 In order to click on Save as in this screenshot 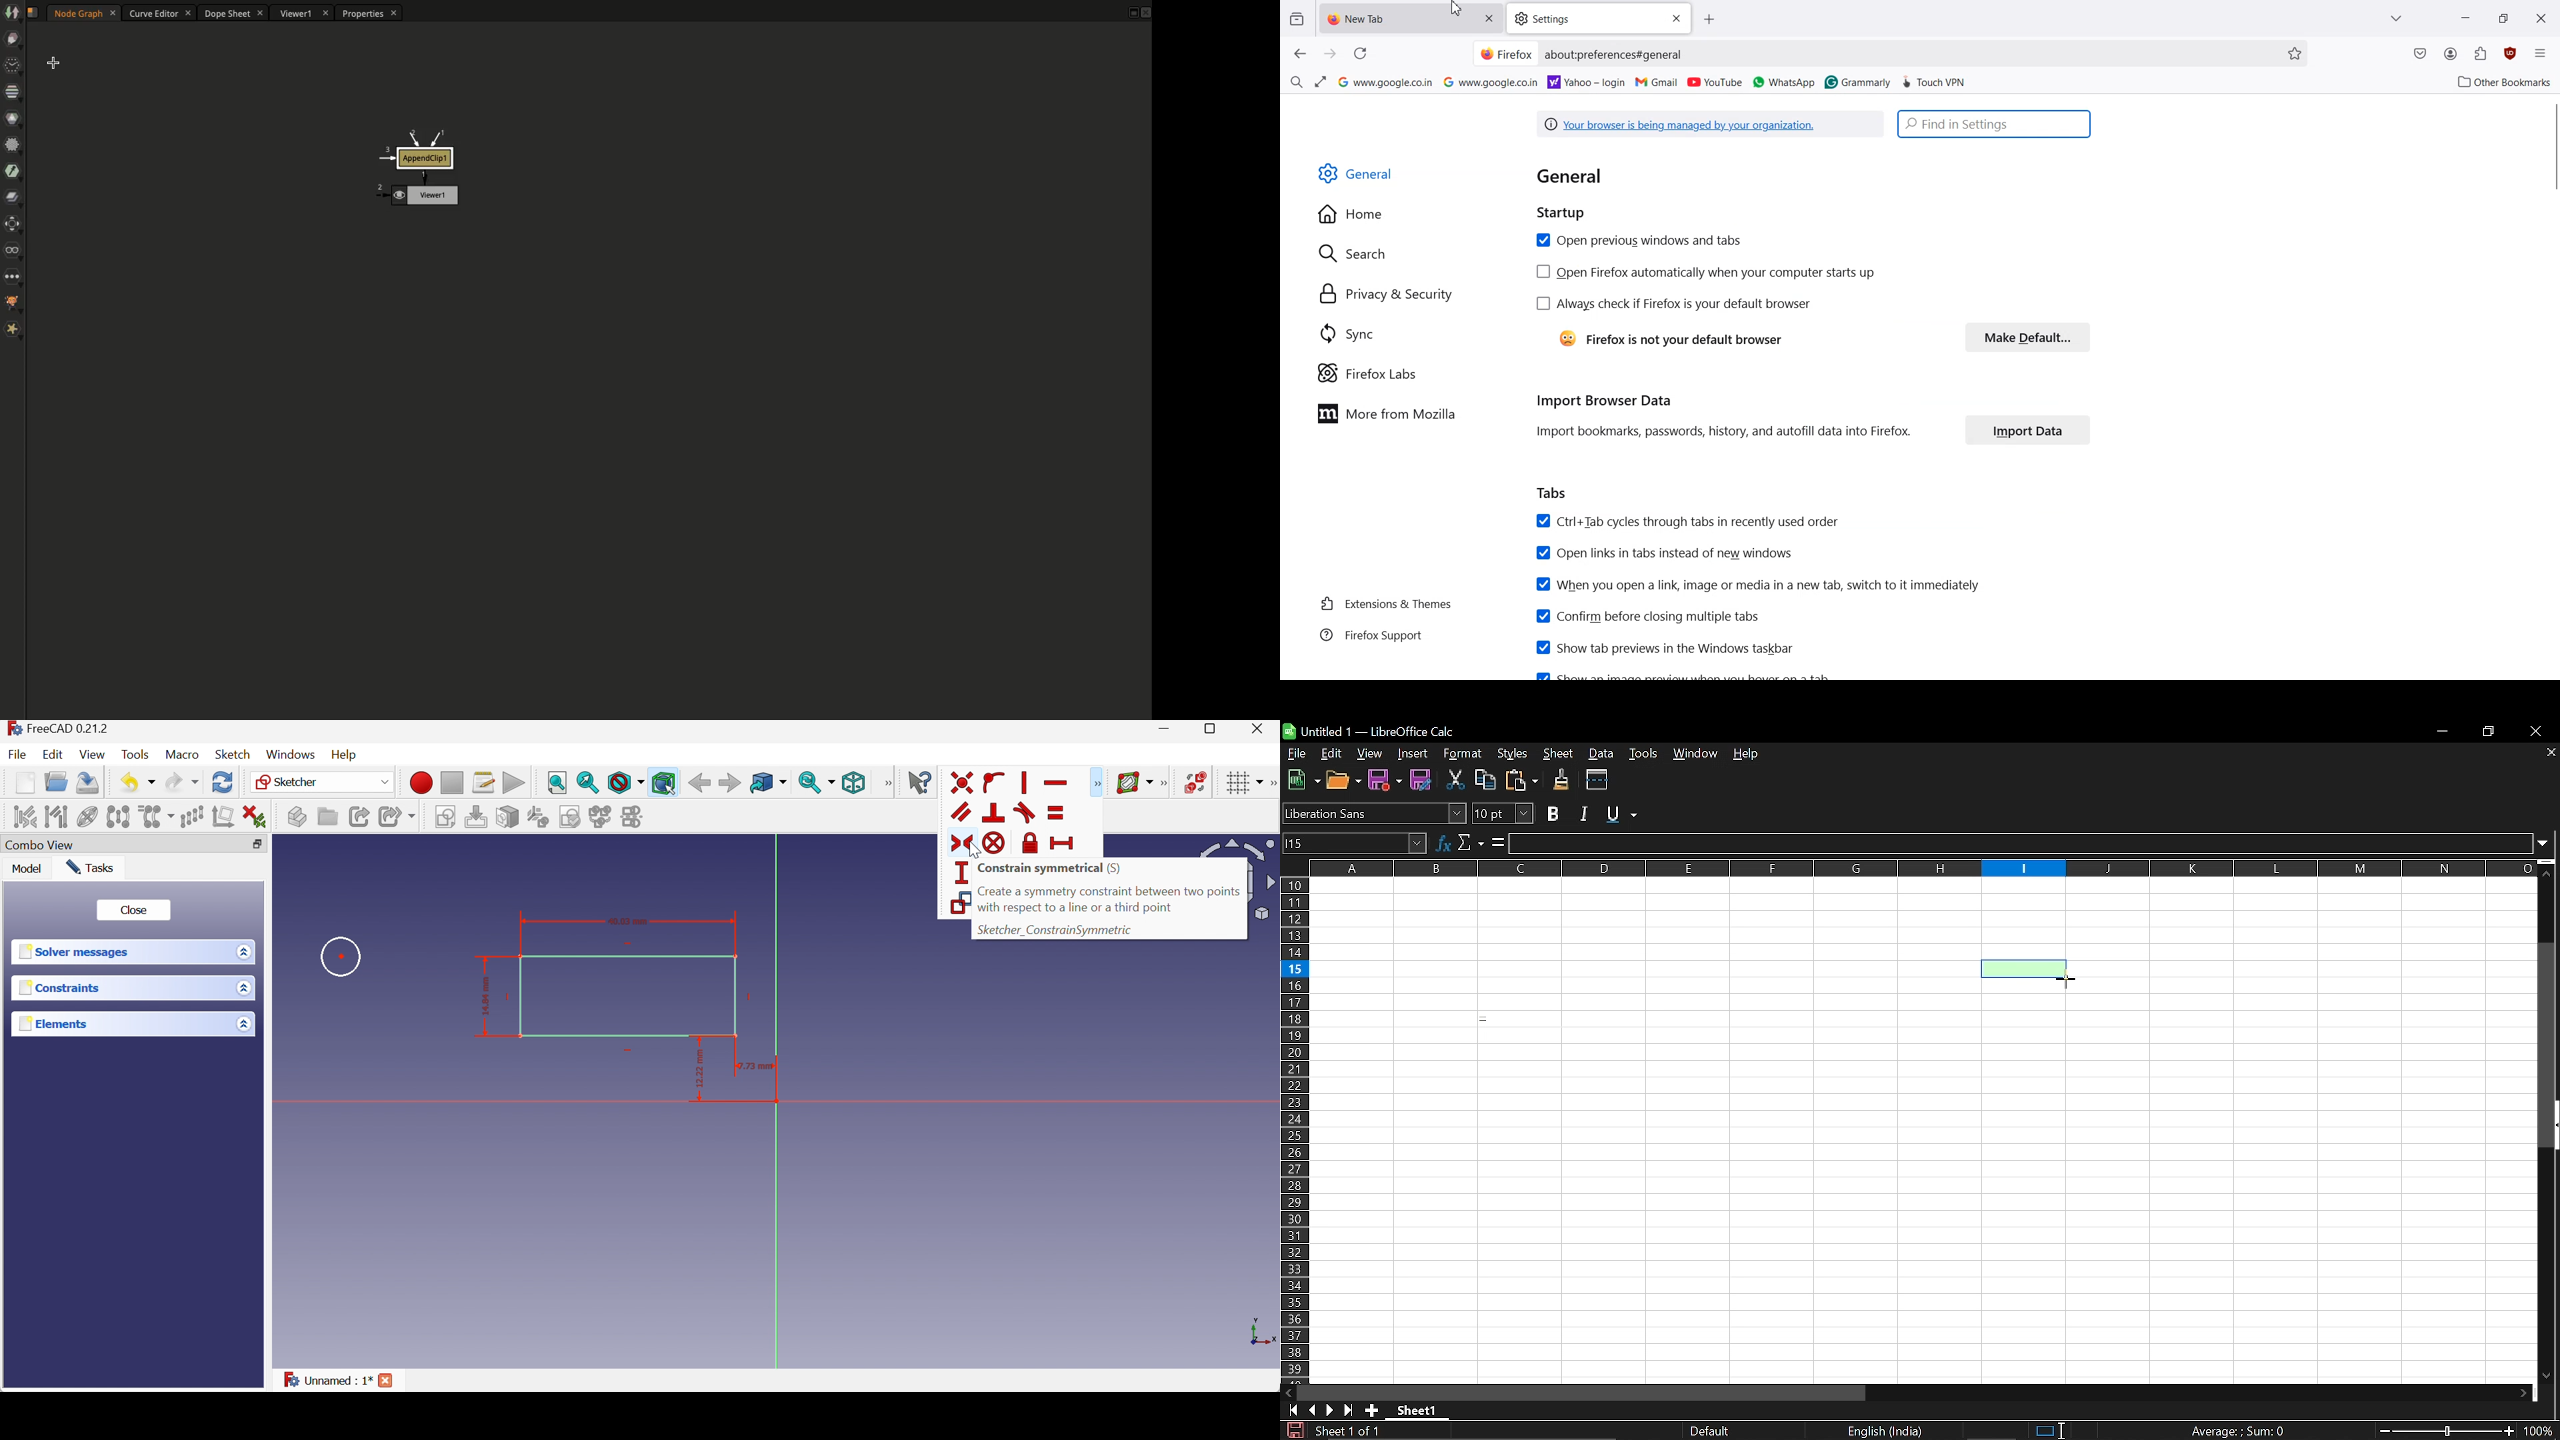, I will do `click(1385, 780)`.